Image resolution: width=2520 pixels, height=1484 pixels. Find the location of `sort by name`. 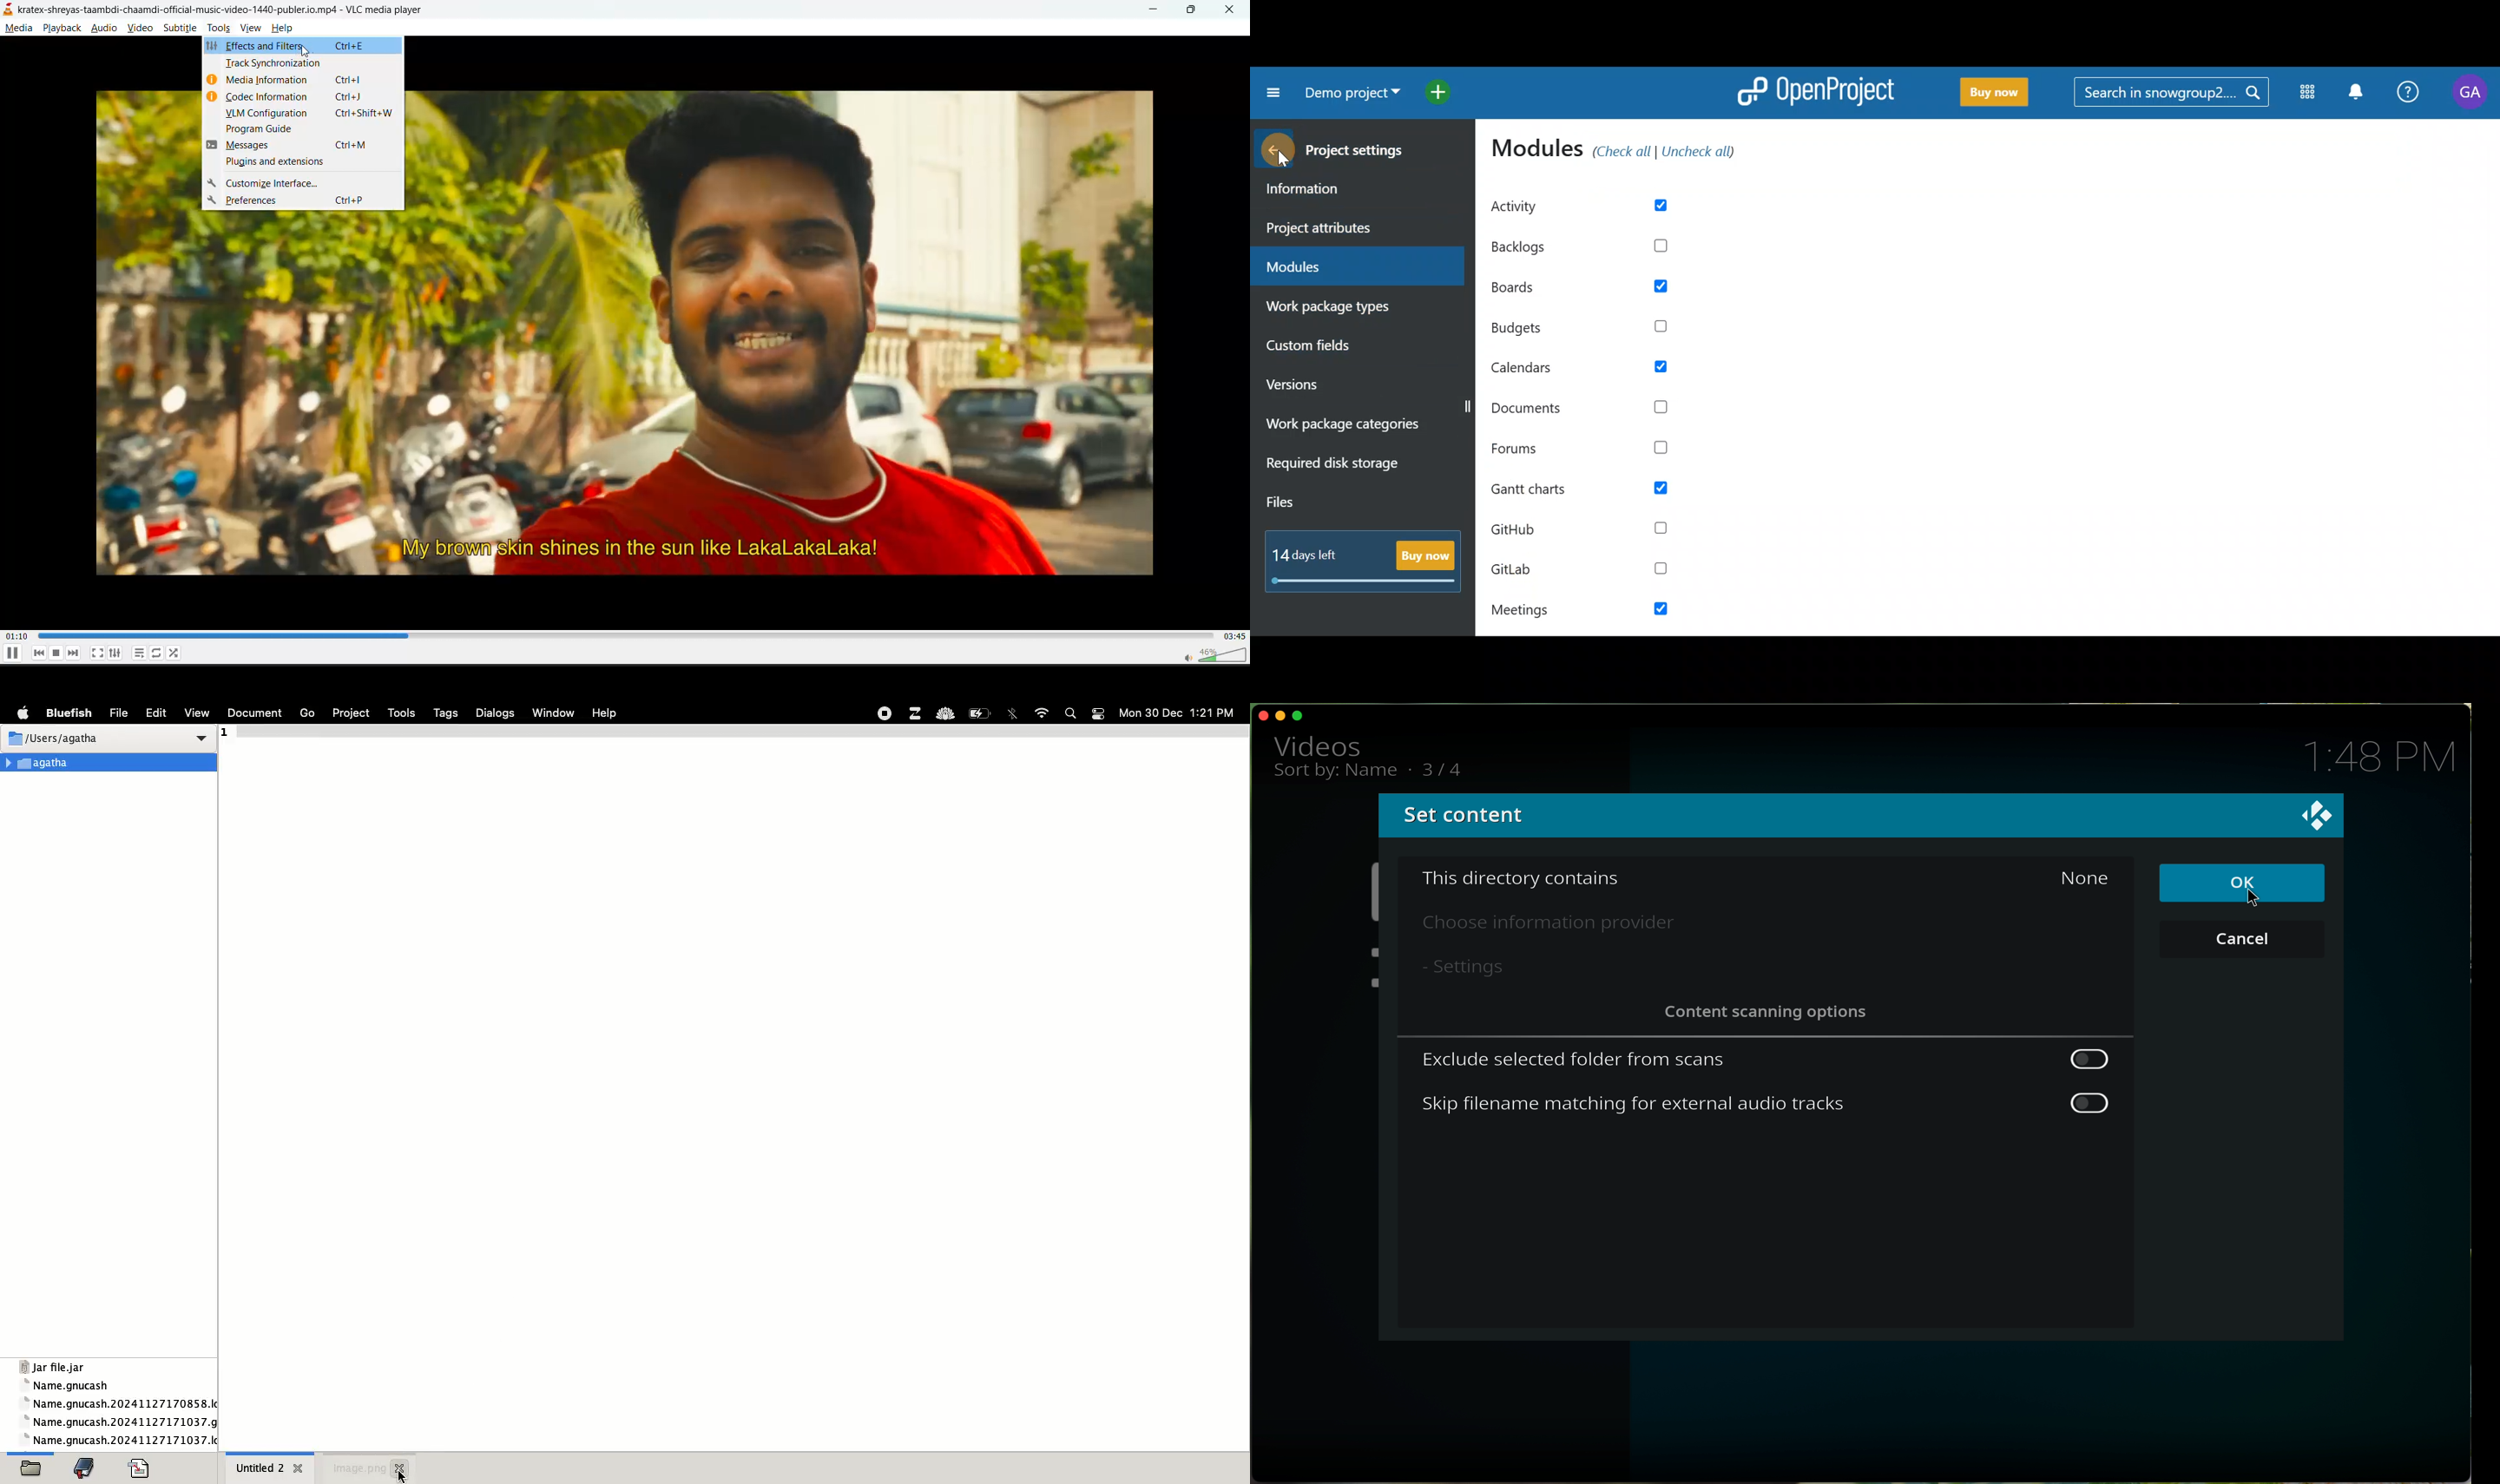

sort by name is located at coordinates (1336, 774).